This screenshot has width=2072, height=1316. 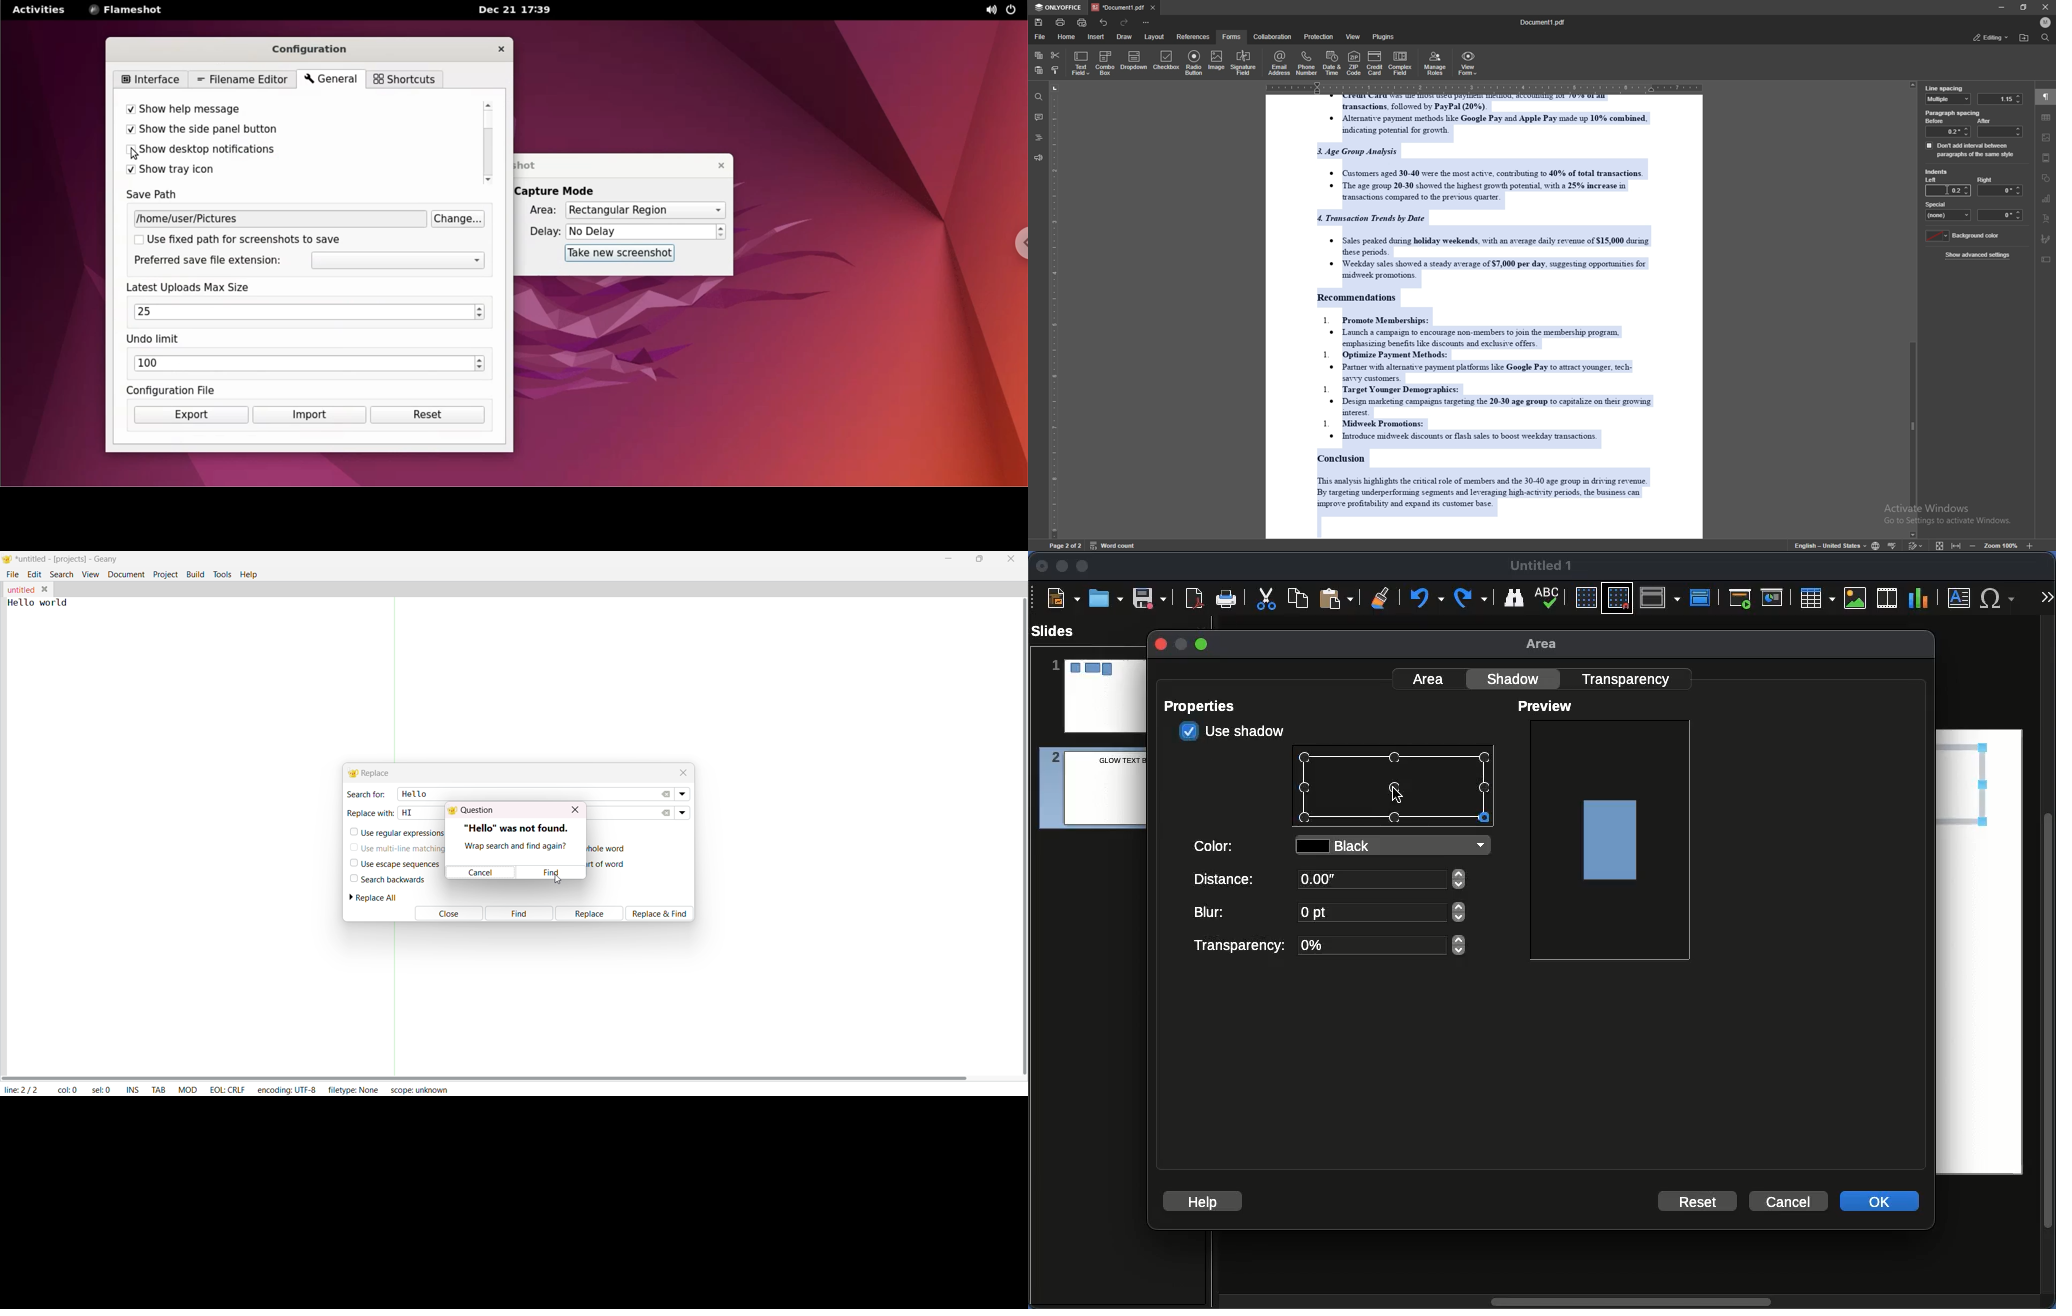 What do you see at coordinates (1059, 631) in the screenshot?
I see `Slides` at bounding box center [1059, 631].